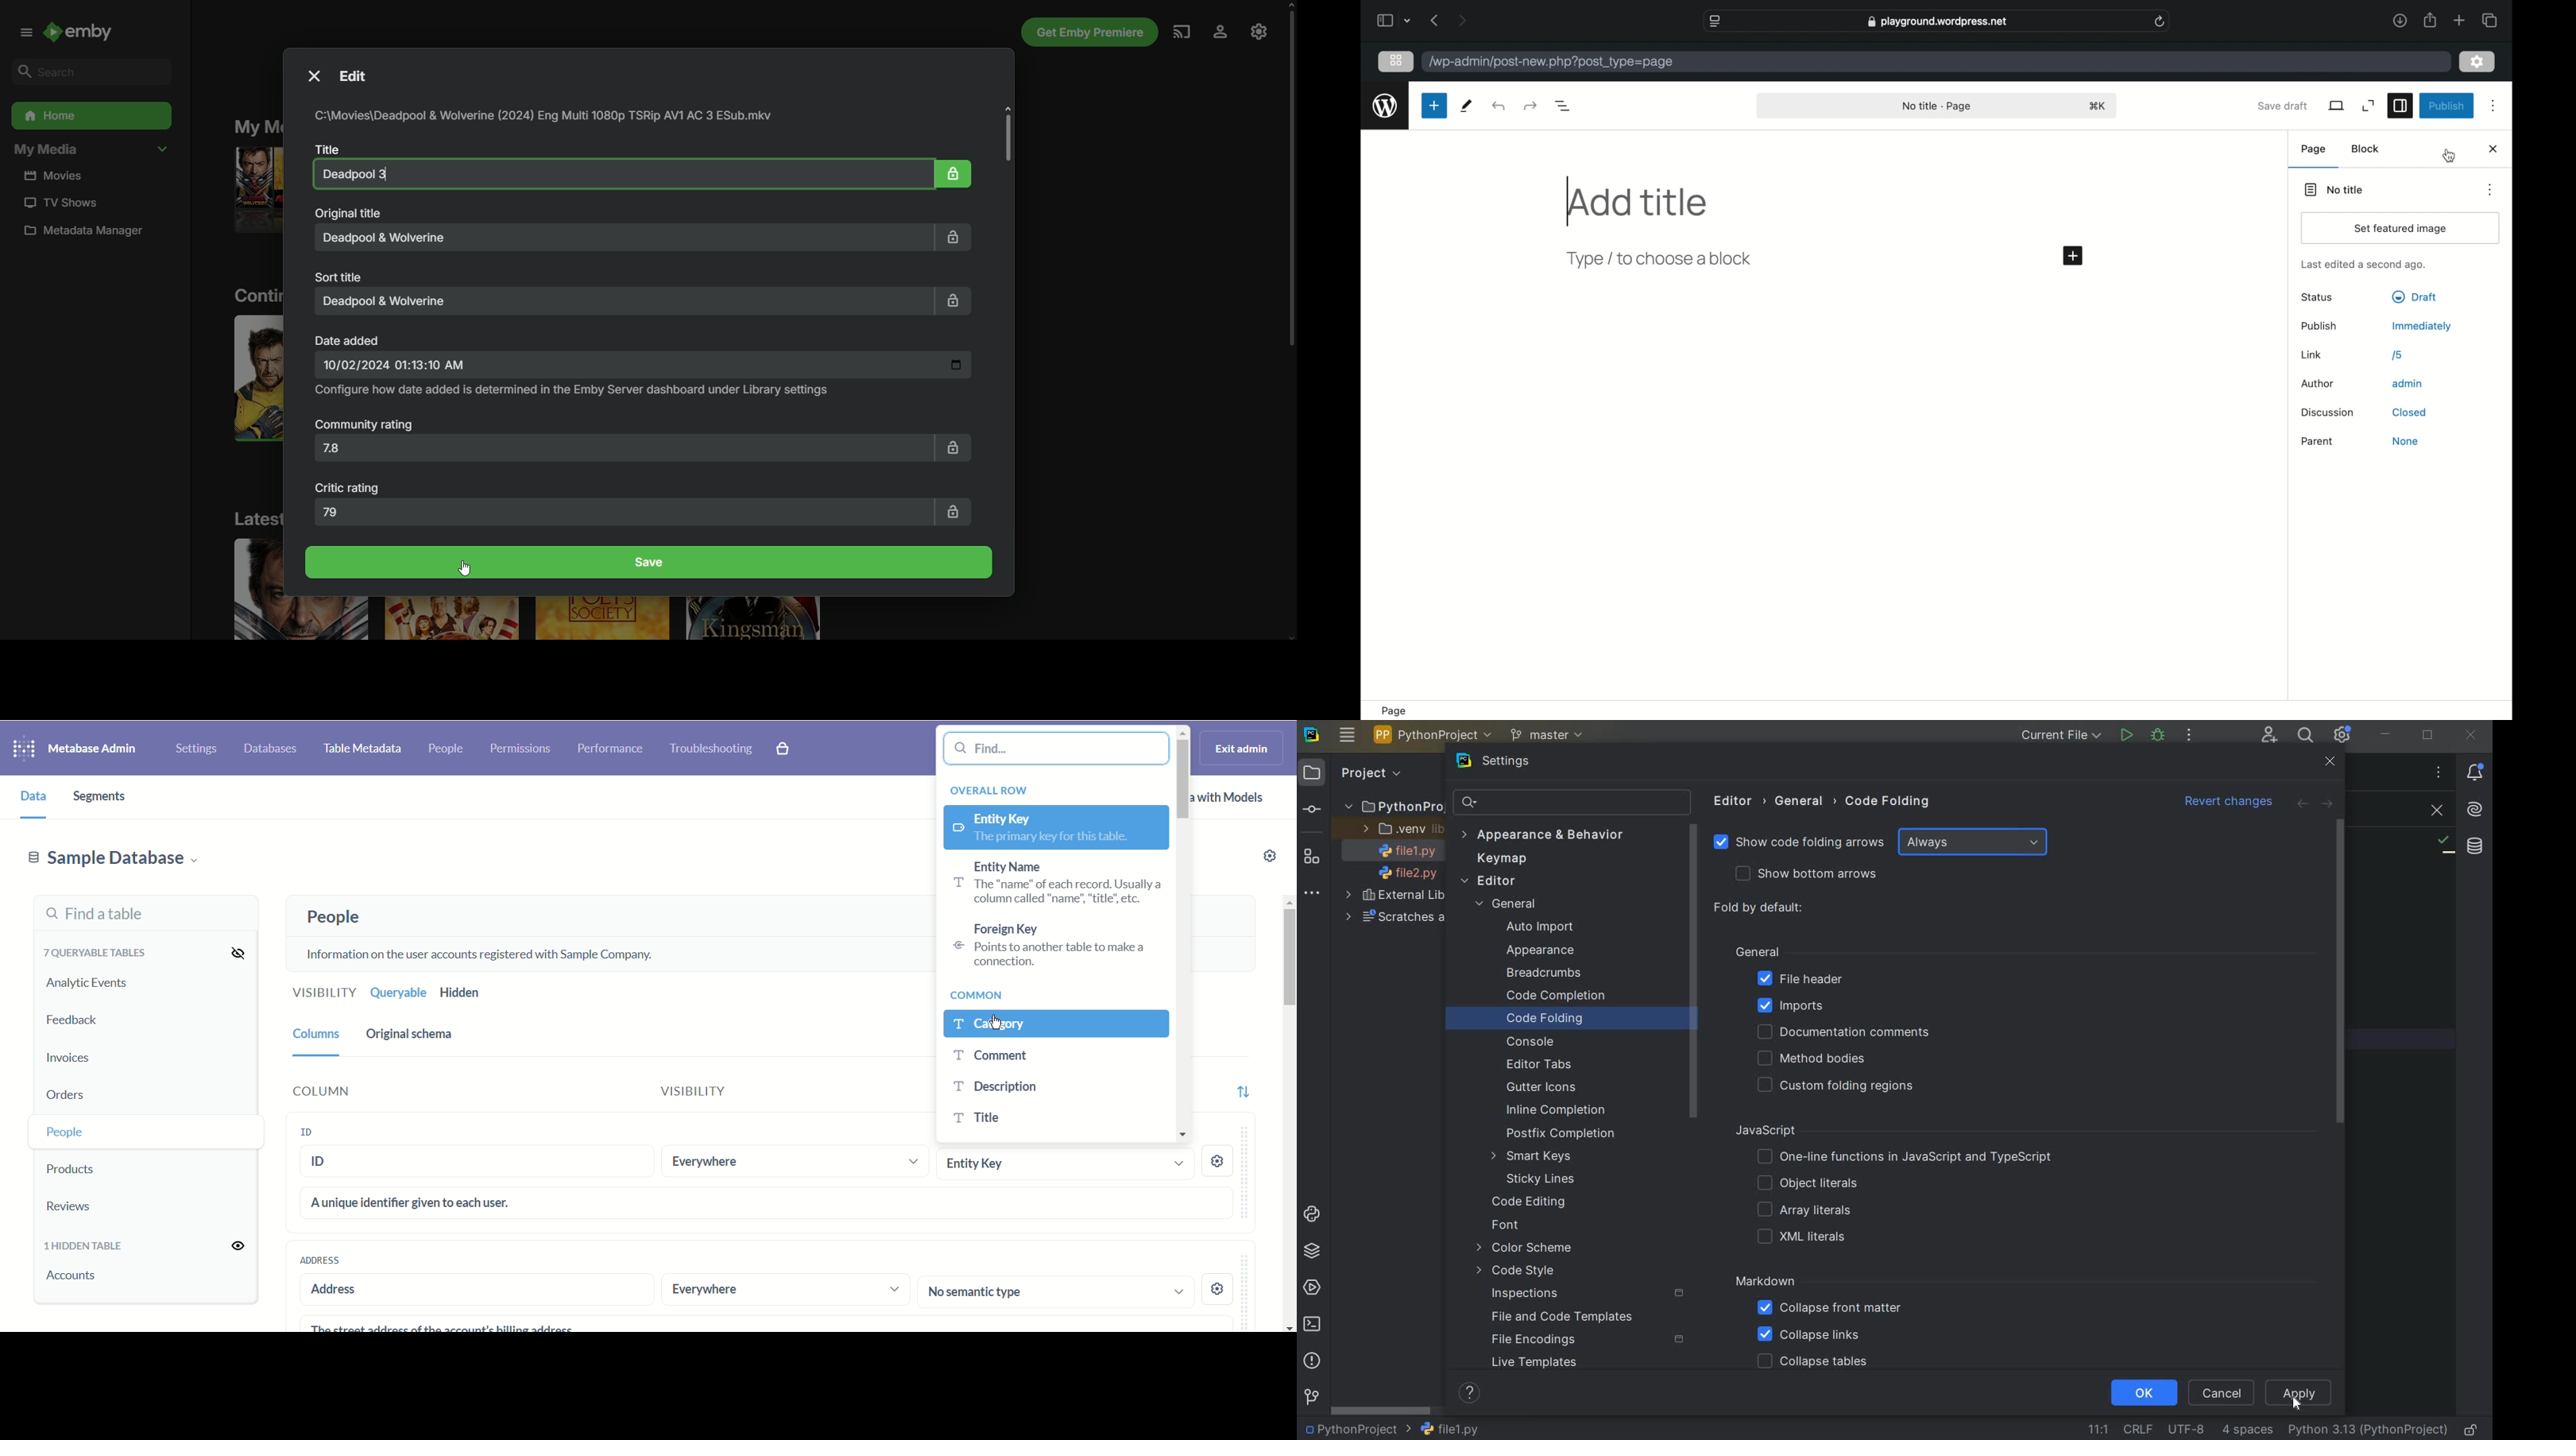  Describe the element at coordinates (1311, 1396) in the screenshot. I see `GIT` at that location.